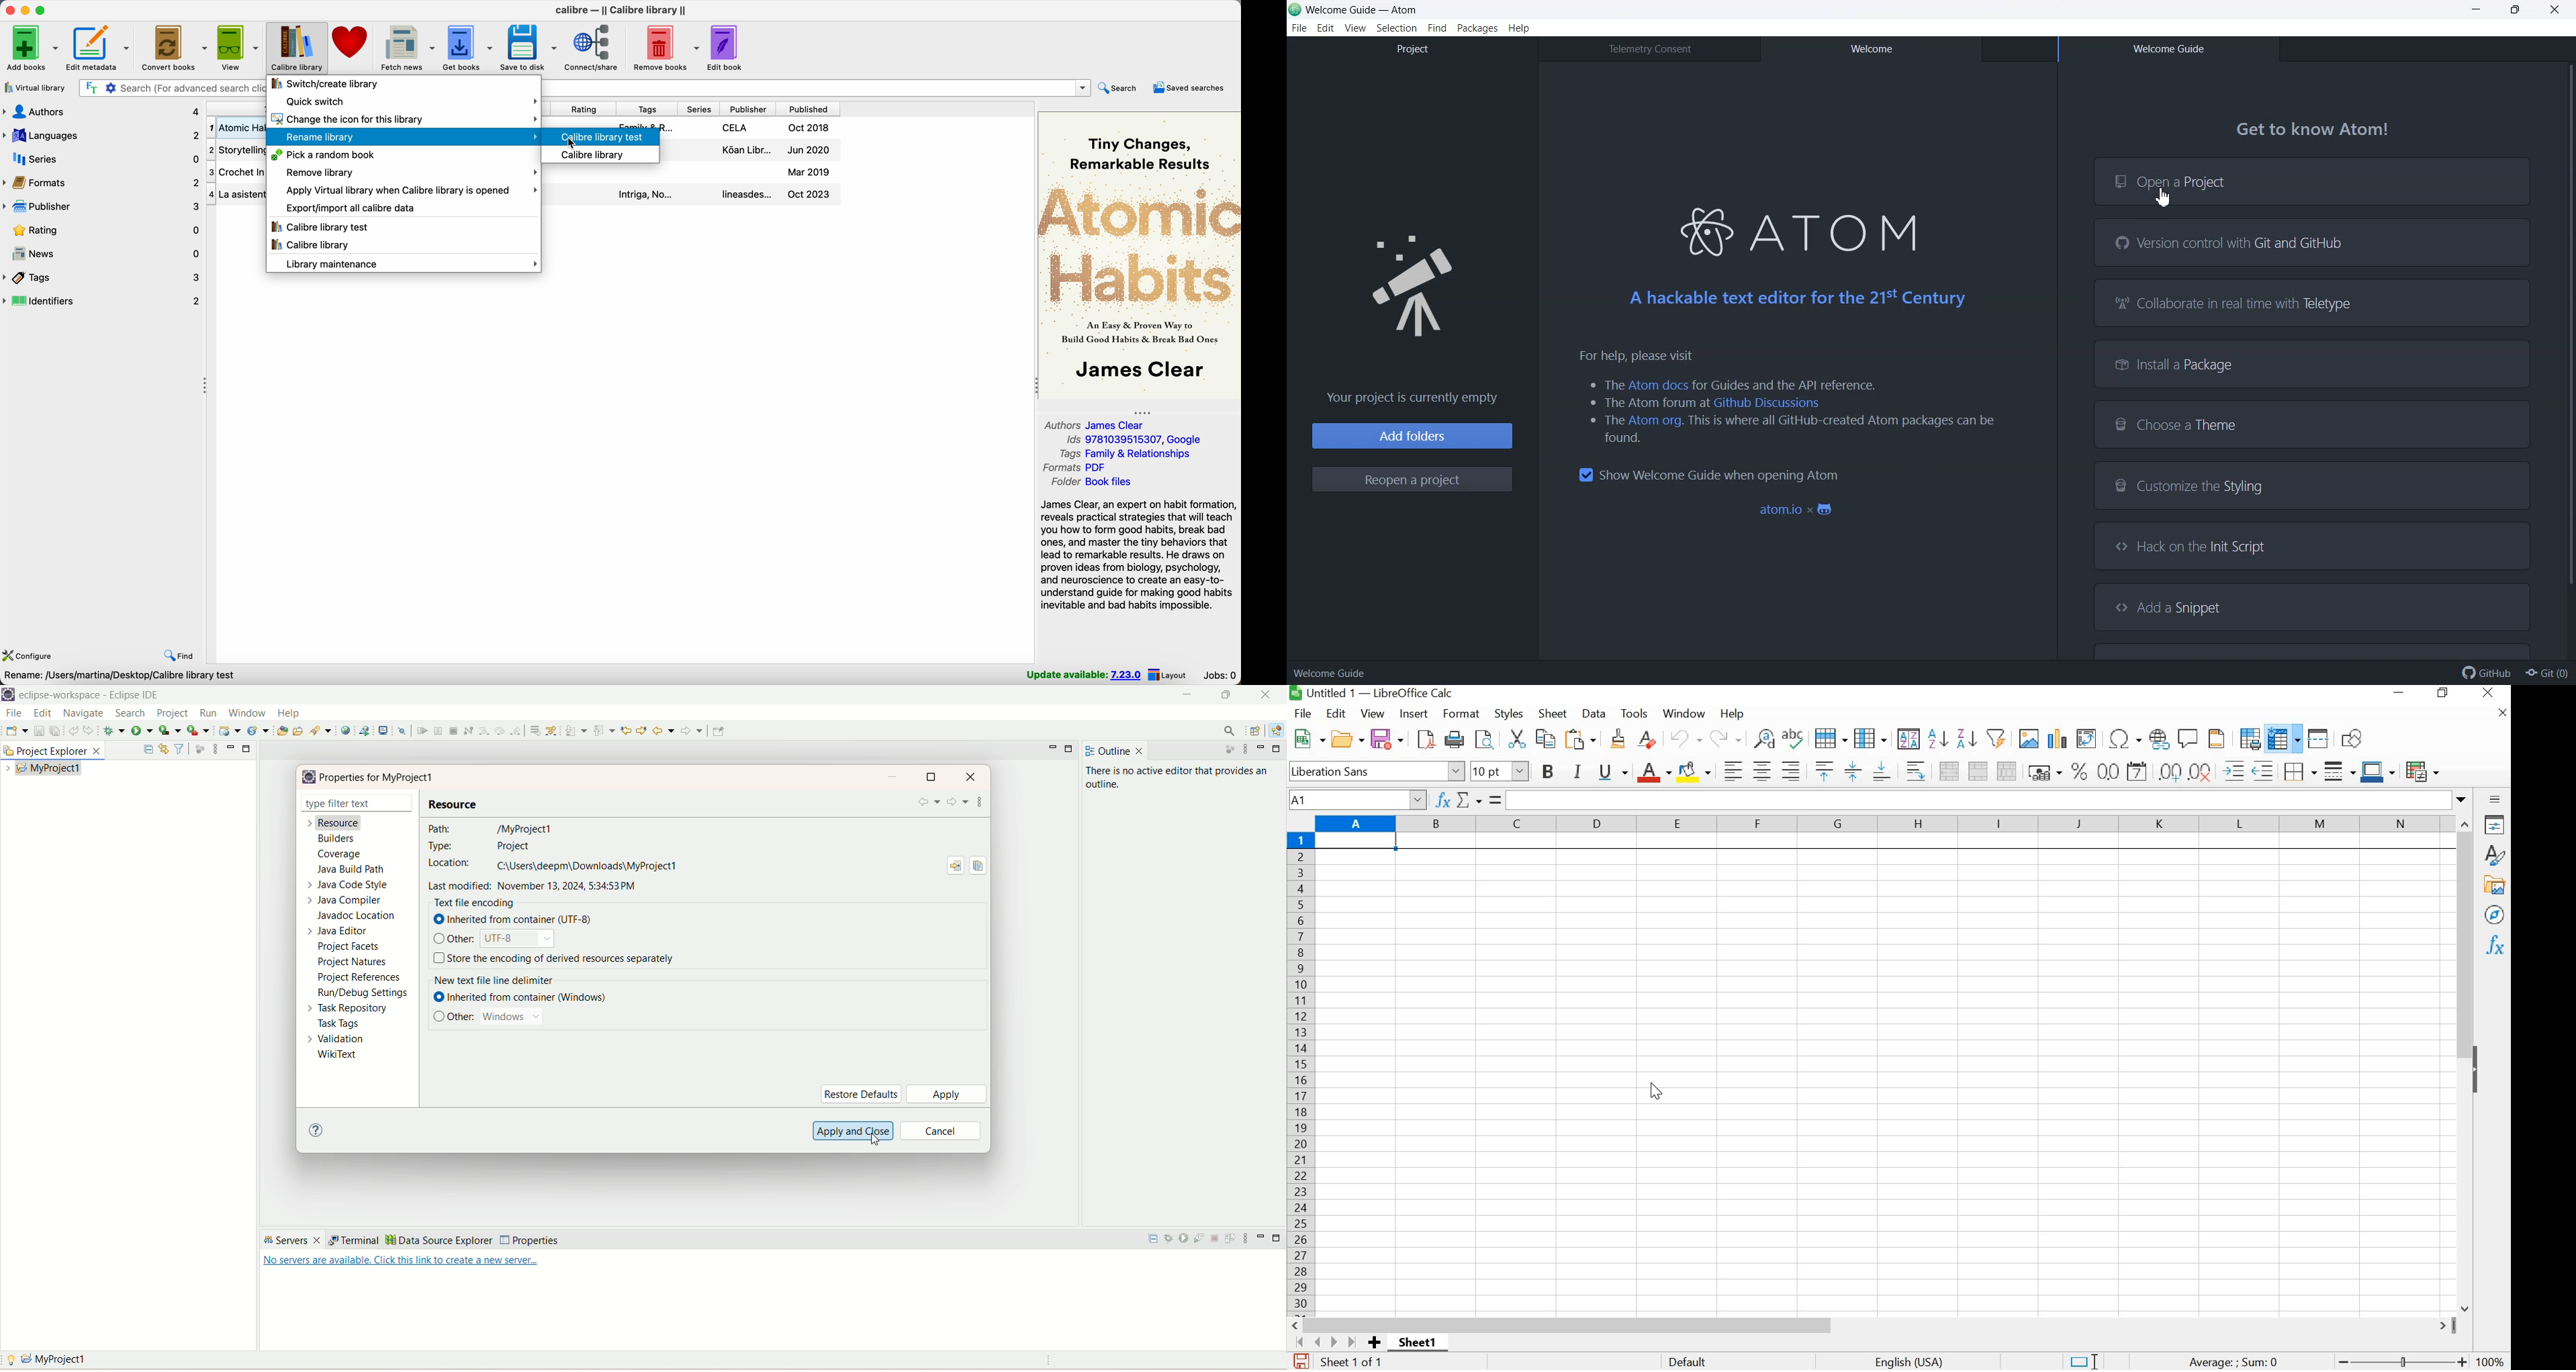 The height and width of the screenshot is (1372, 2576). I want to click on ALIGN CENTER, so click(1761, 772).